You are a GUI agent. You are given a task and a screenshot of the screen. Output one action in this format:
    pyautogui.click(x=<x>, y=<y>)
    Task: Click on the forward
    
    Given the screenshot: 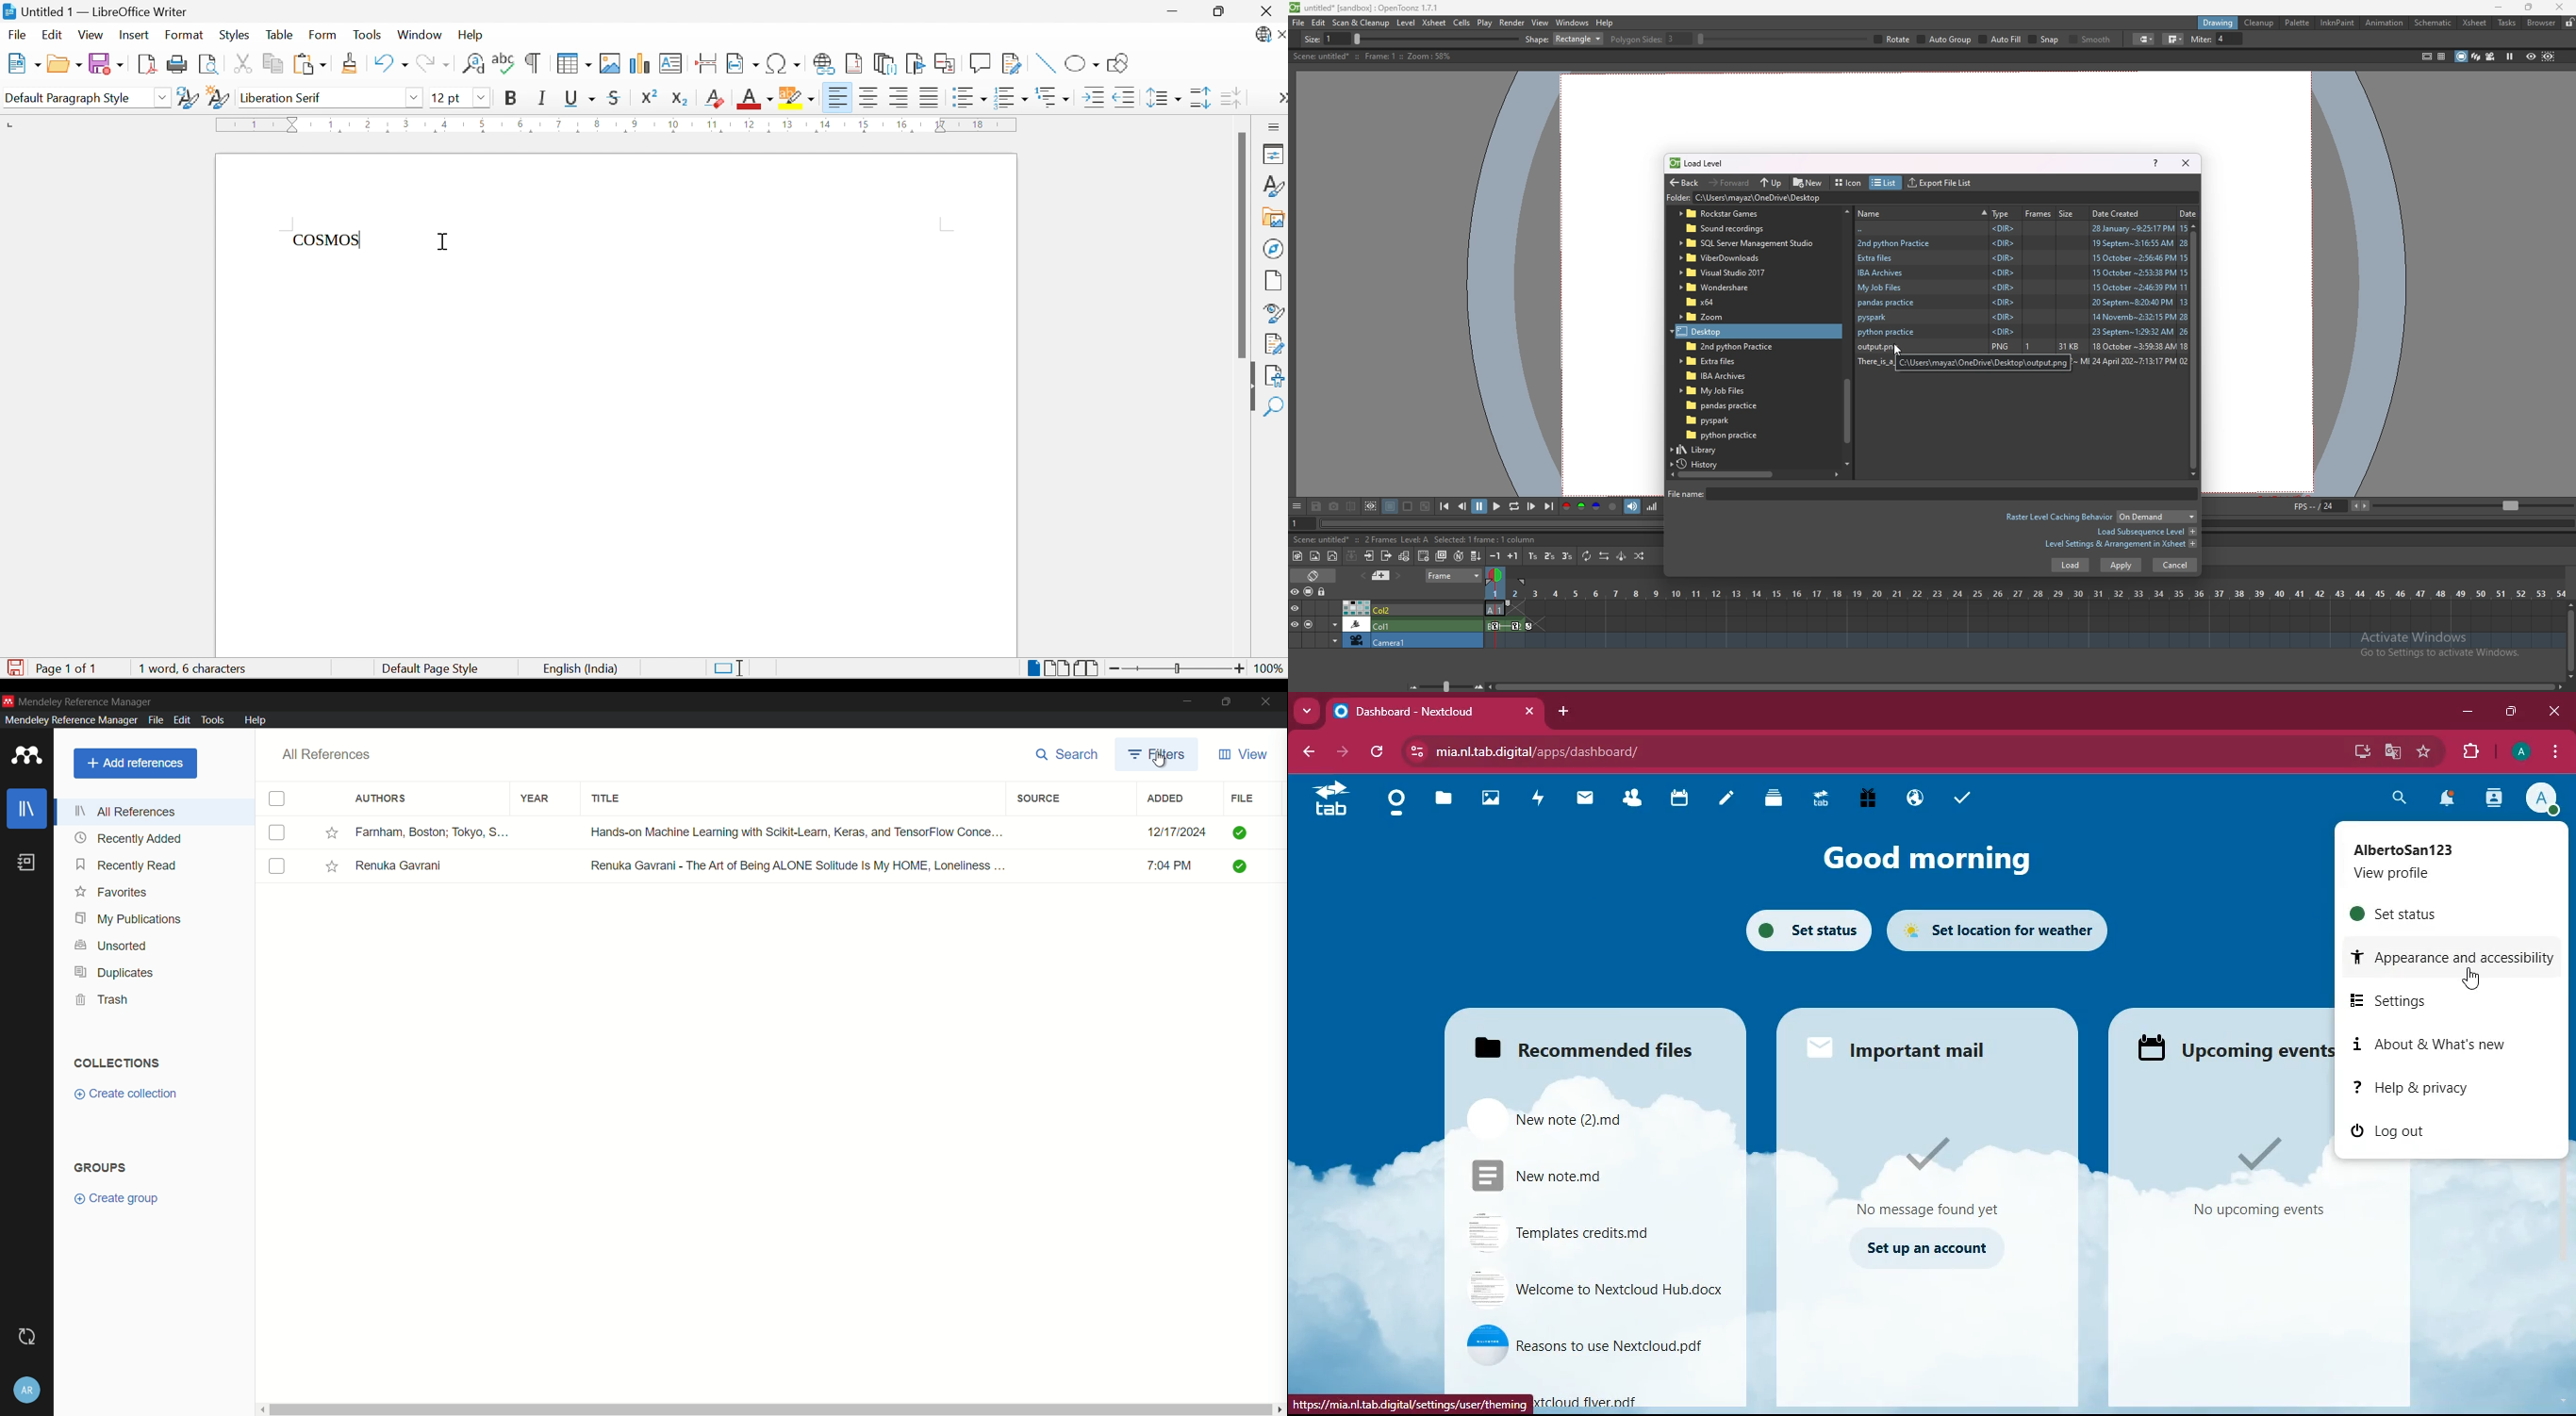 What is the action you would take?
    pyautogui.click(x=1729, y=182)
    